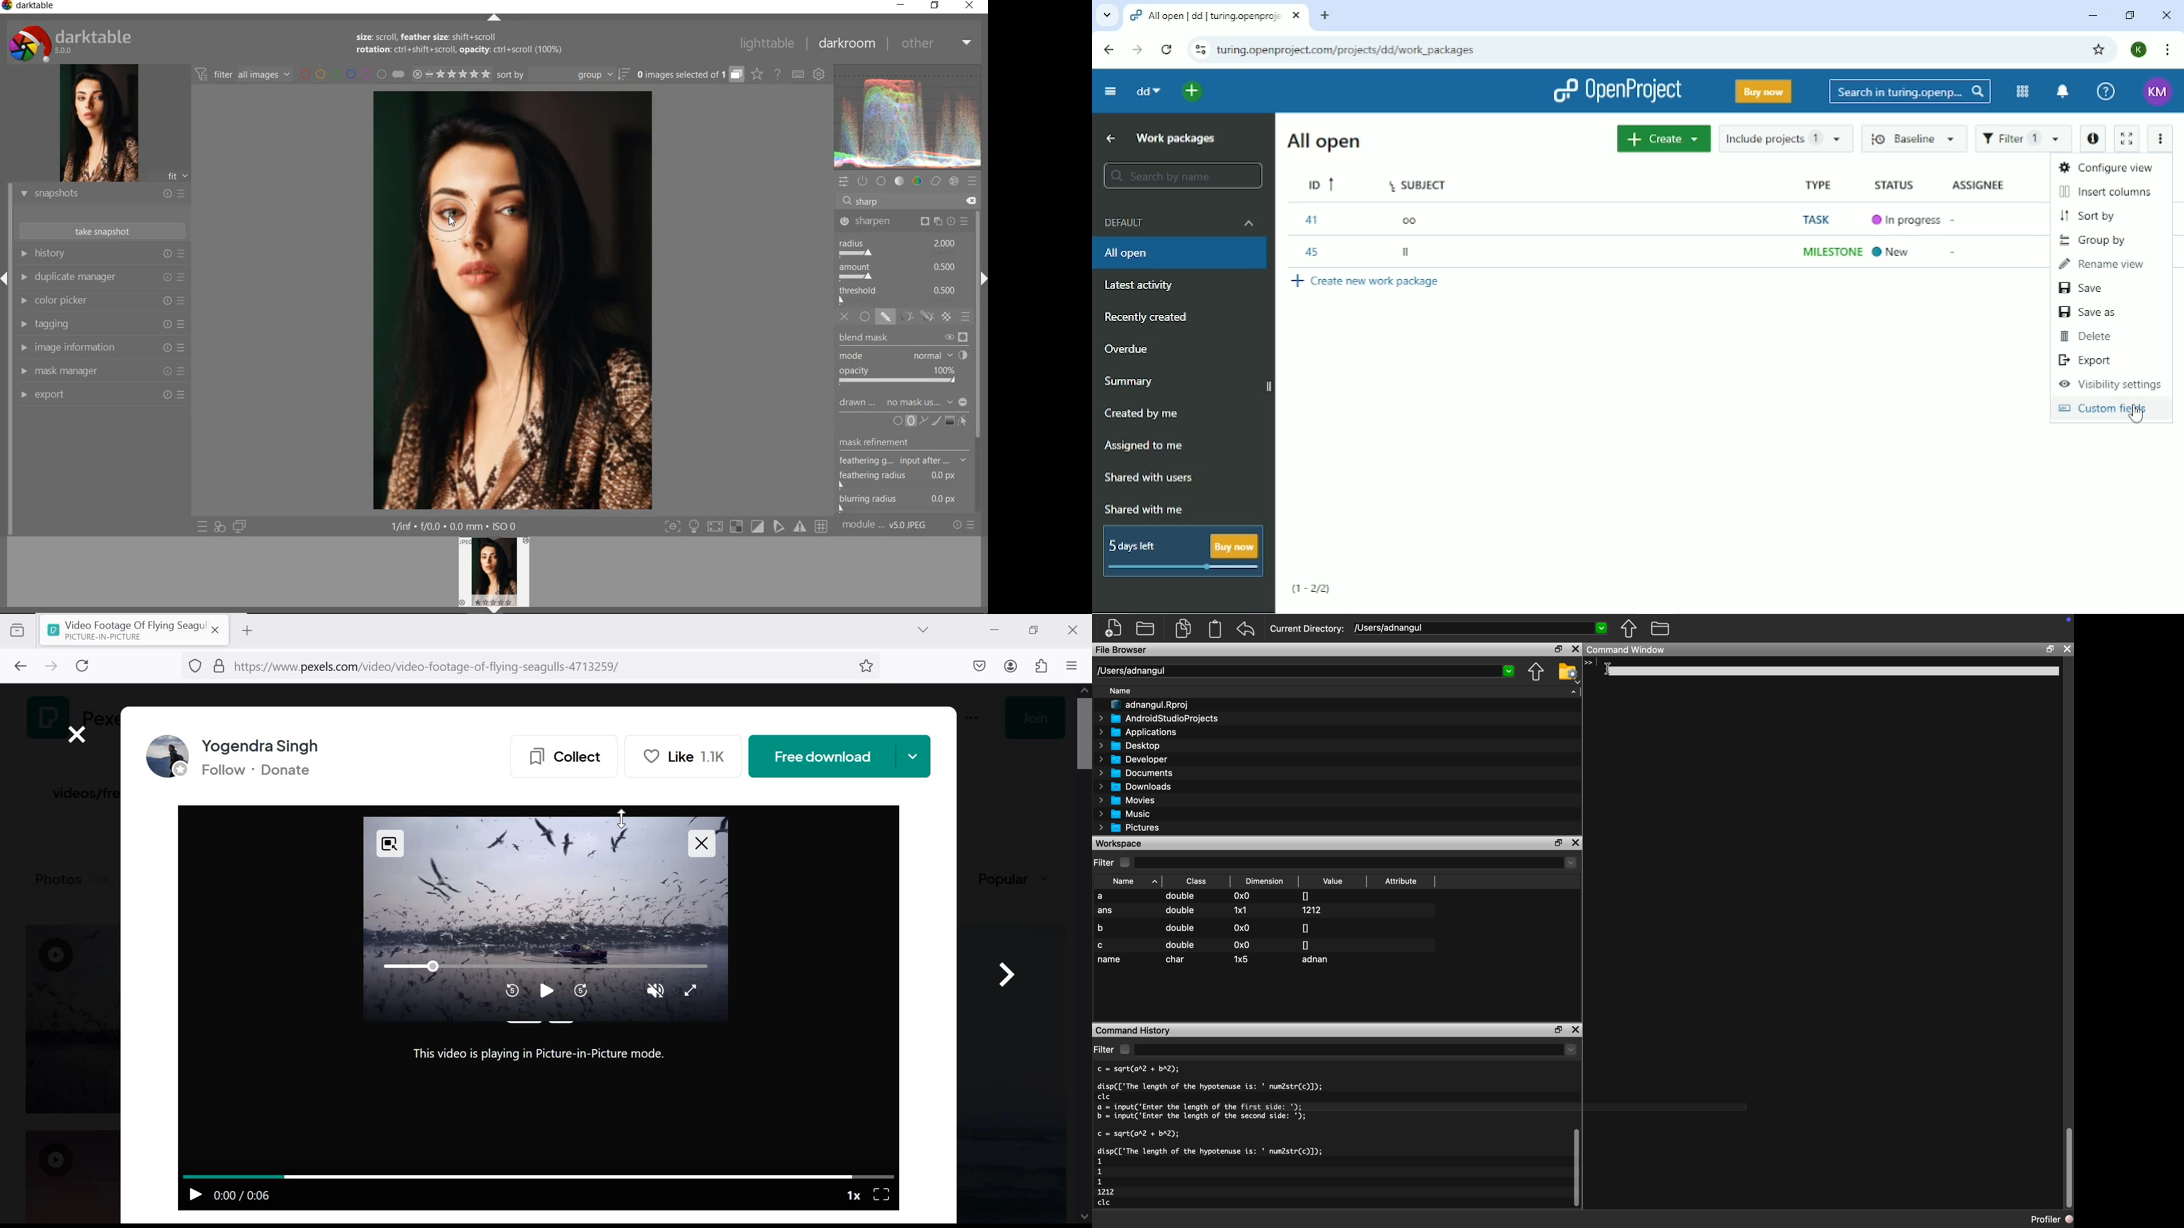  What do you see at coordinates (966, 318) in the screenshot?
I see `blending options` at bounding box center [966, 318].